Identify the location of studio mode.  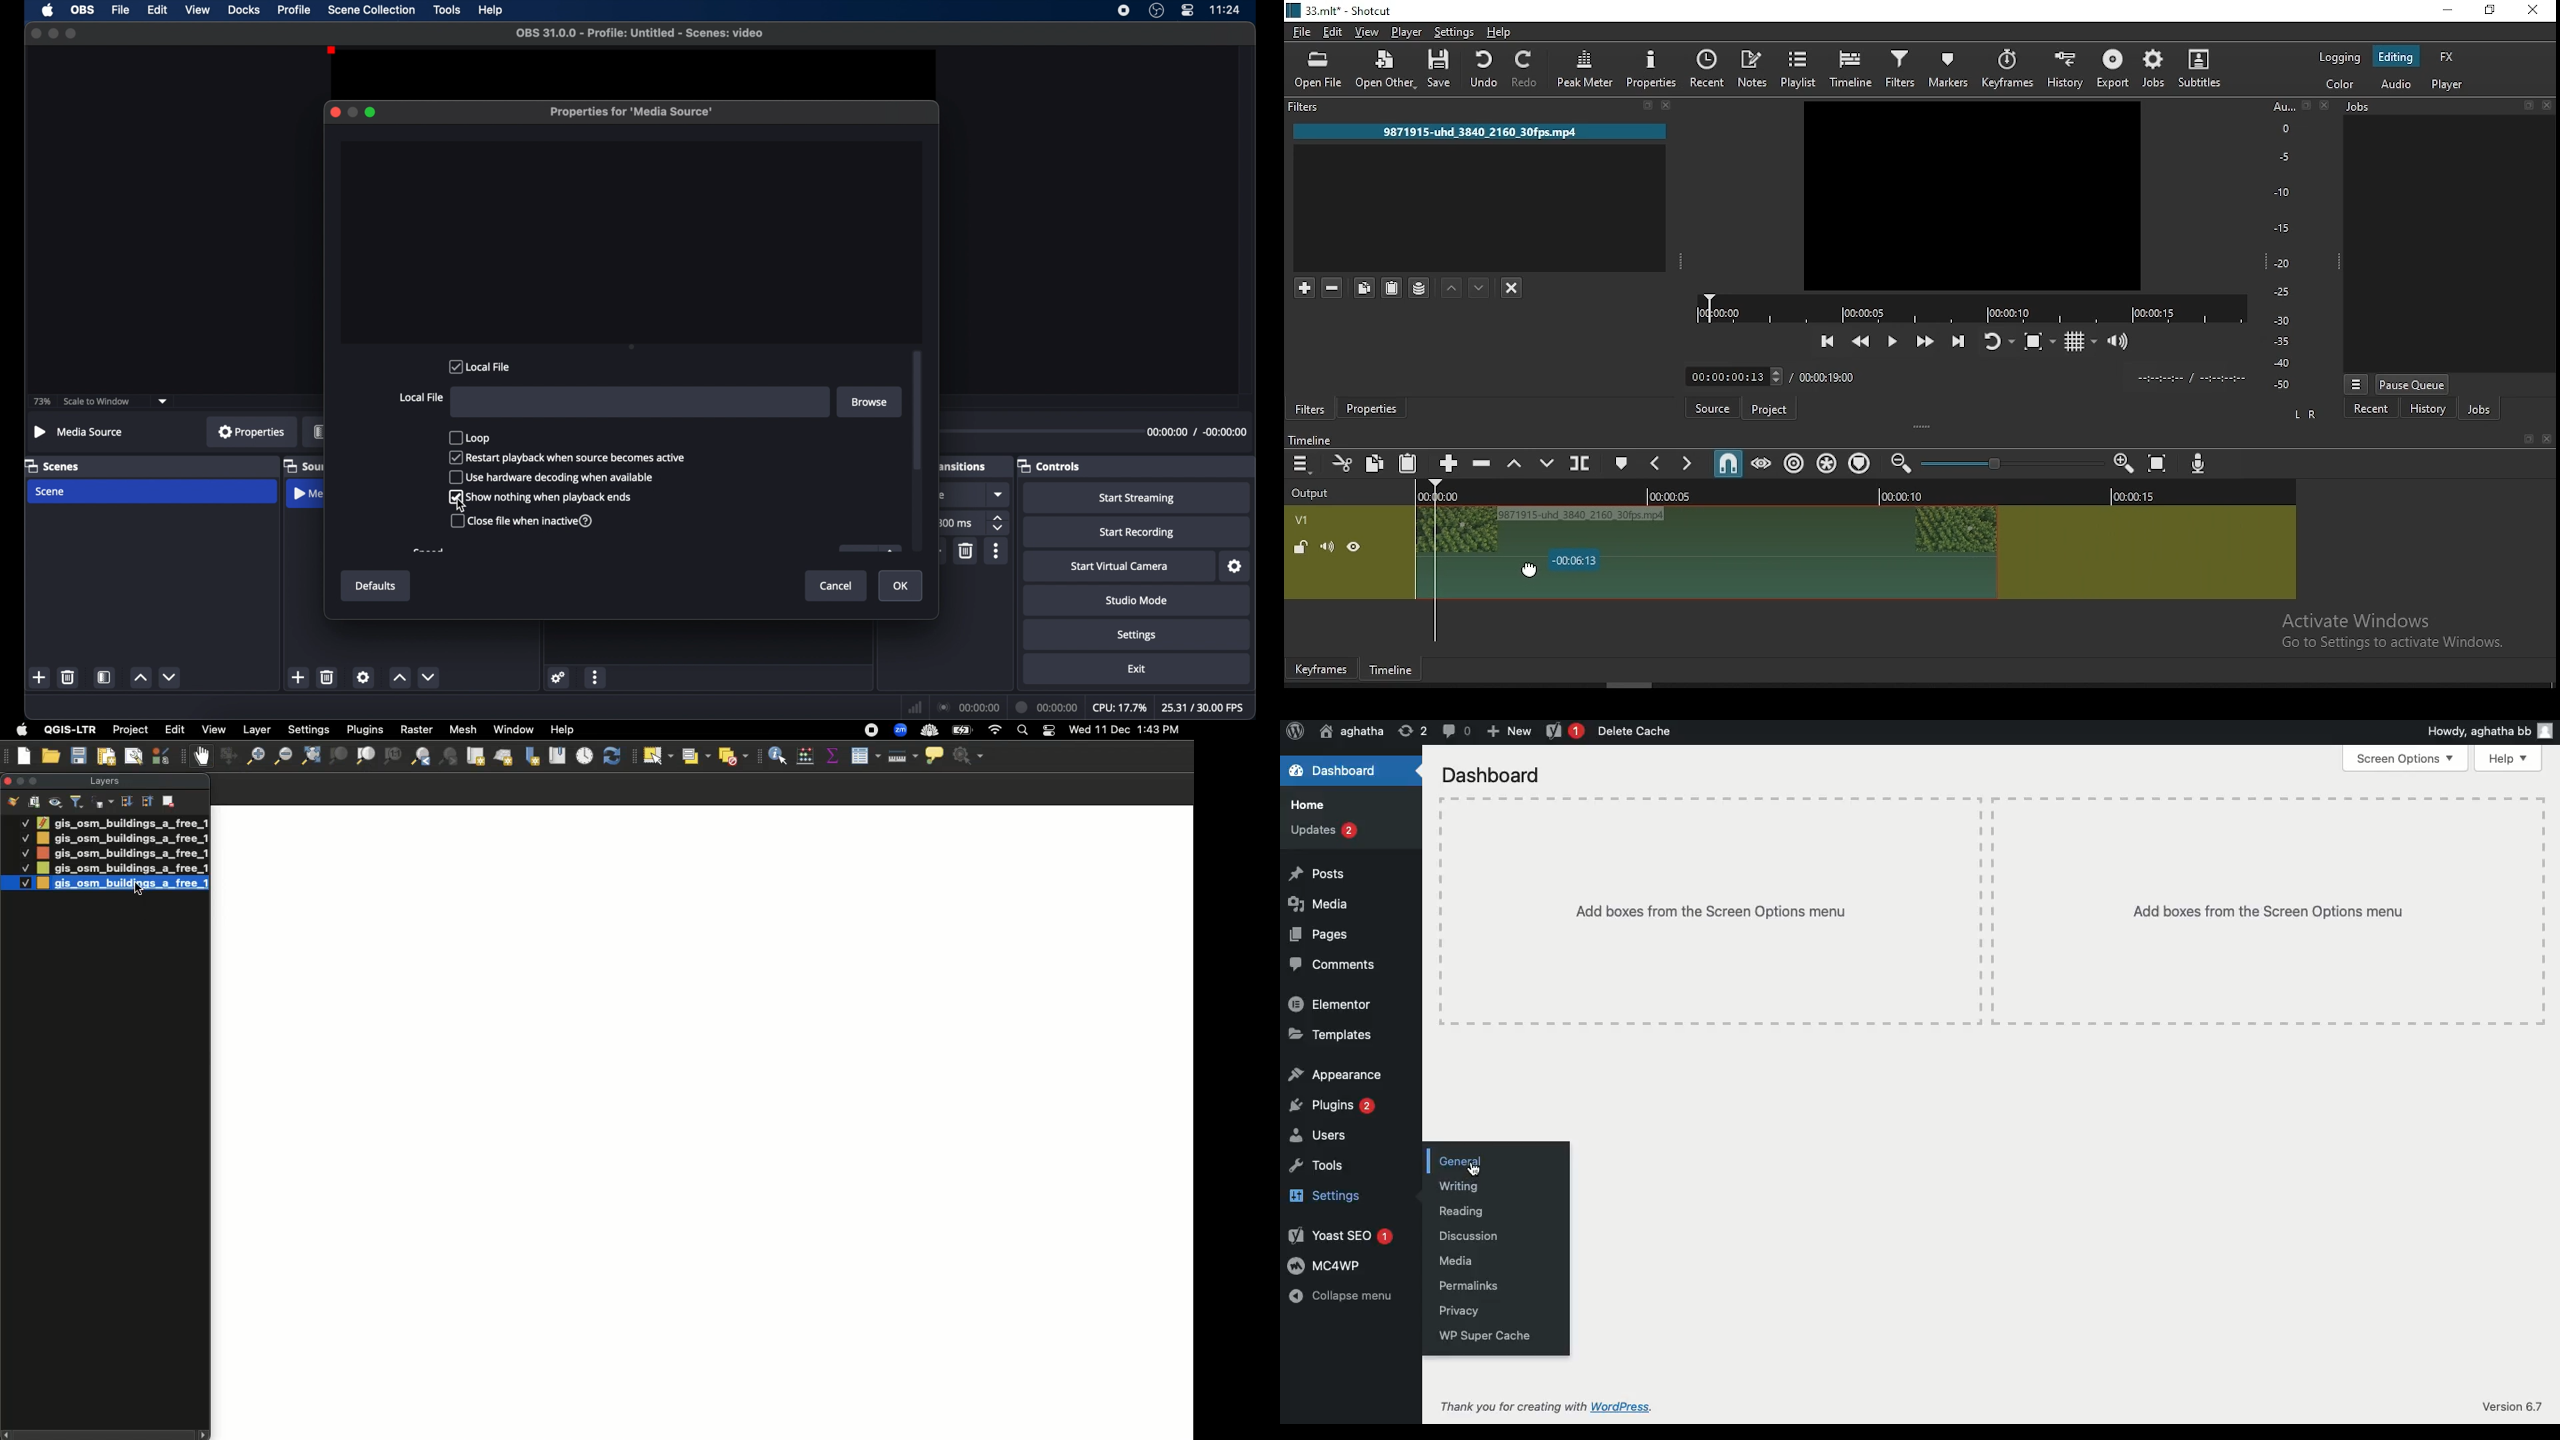
(1137, 601).